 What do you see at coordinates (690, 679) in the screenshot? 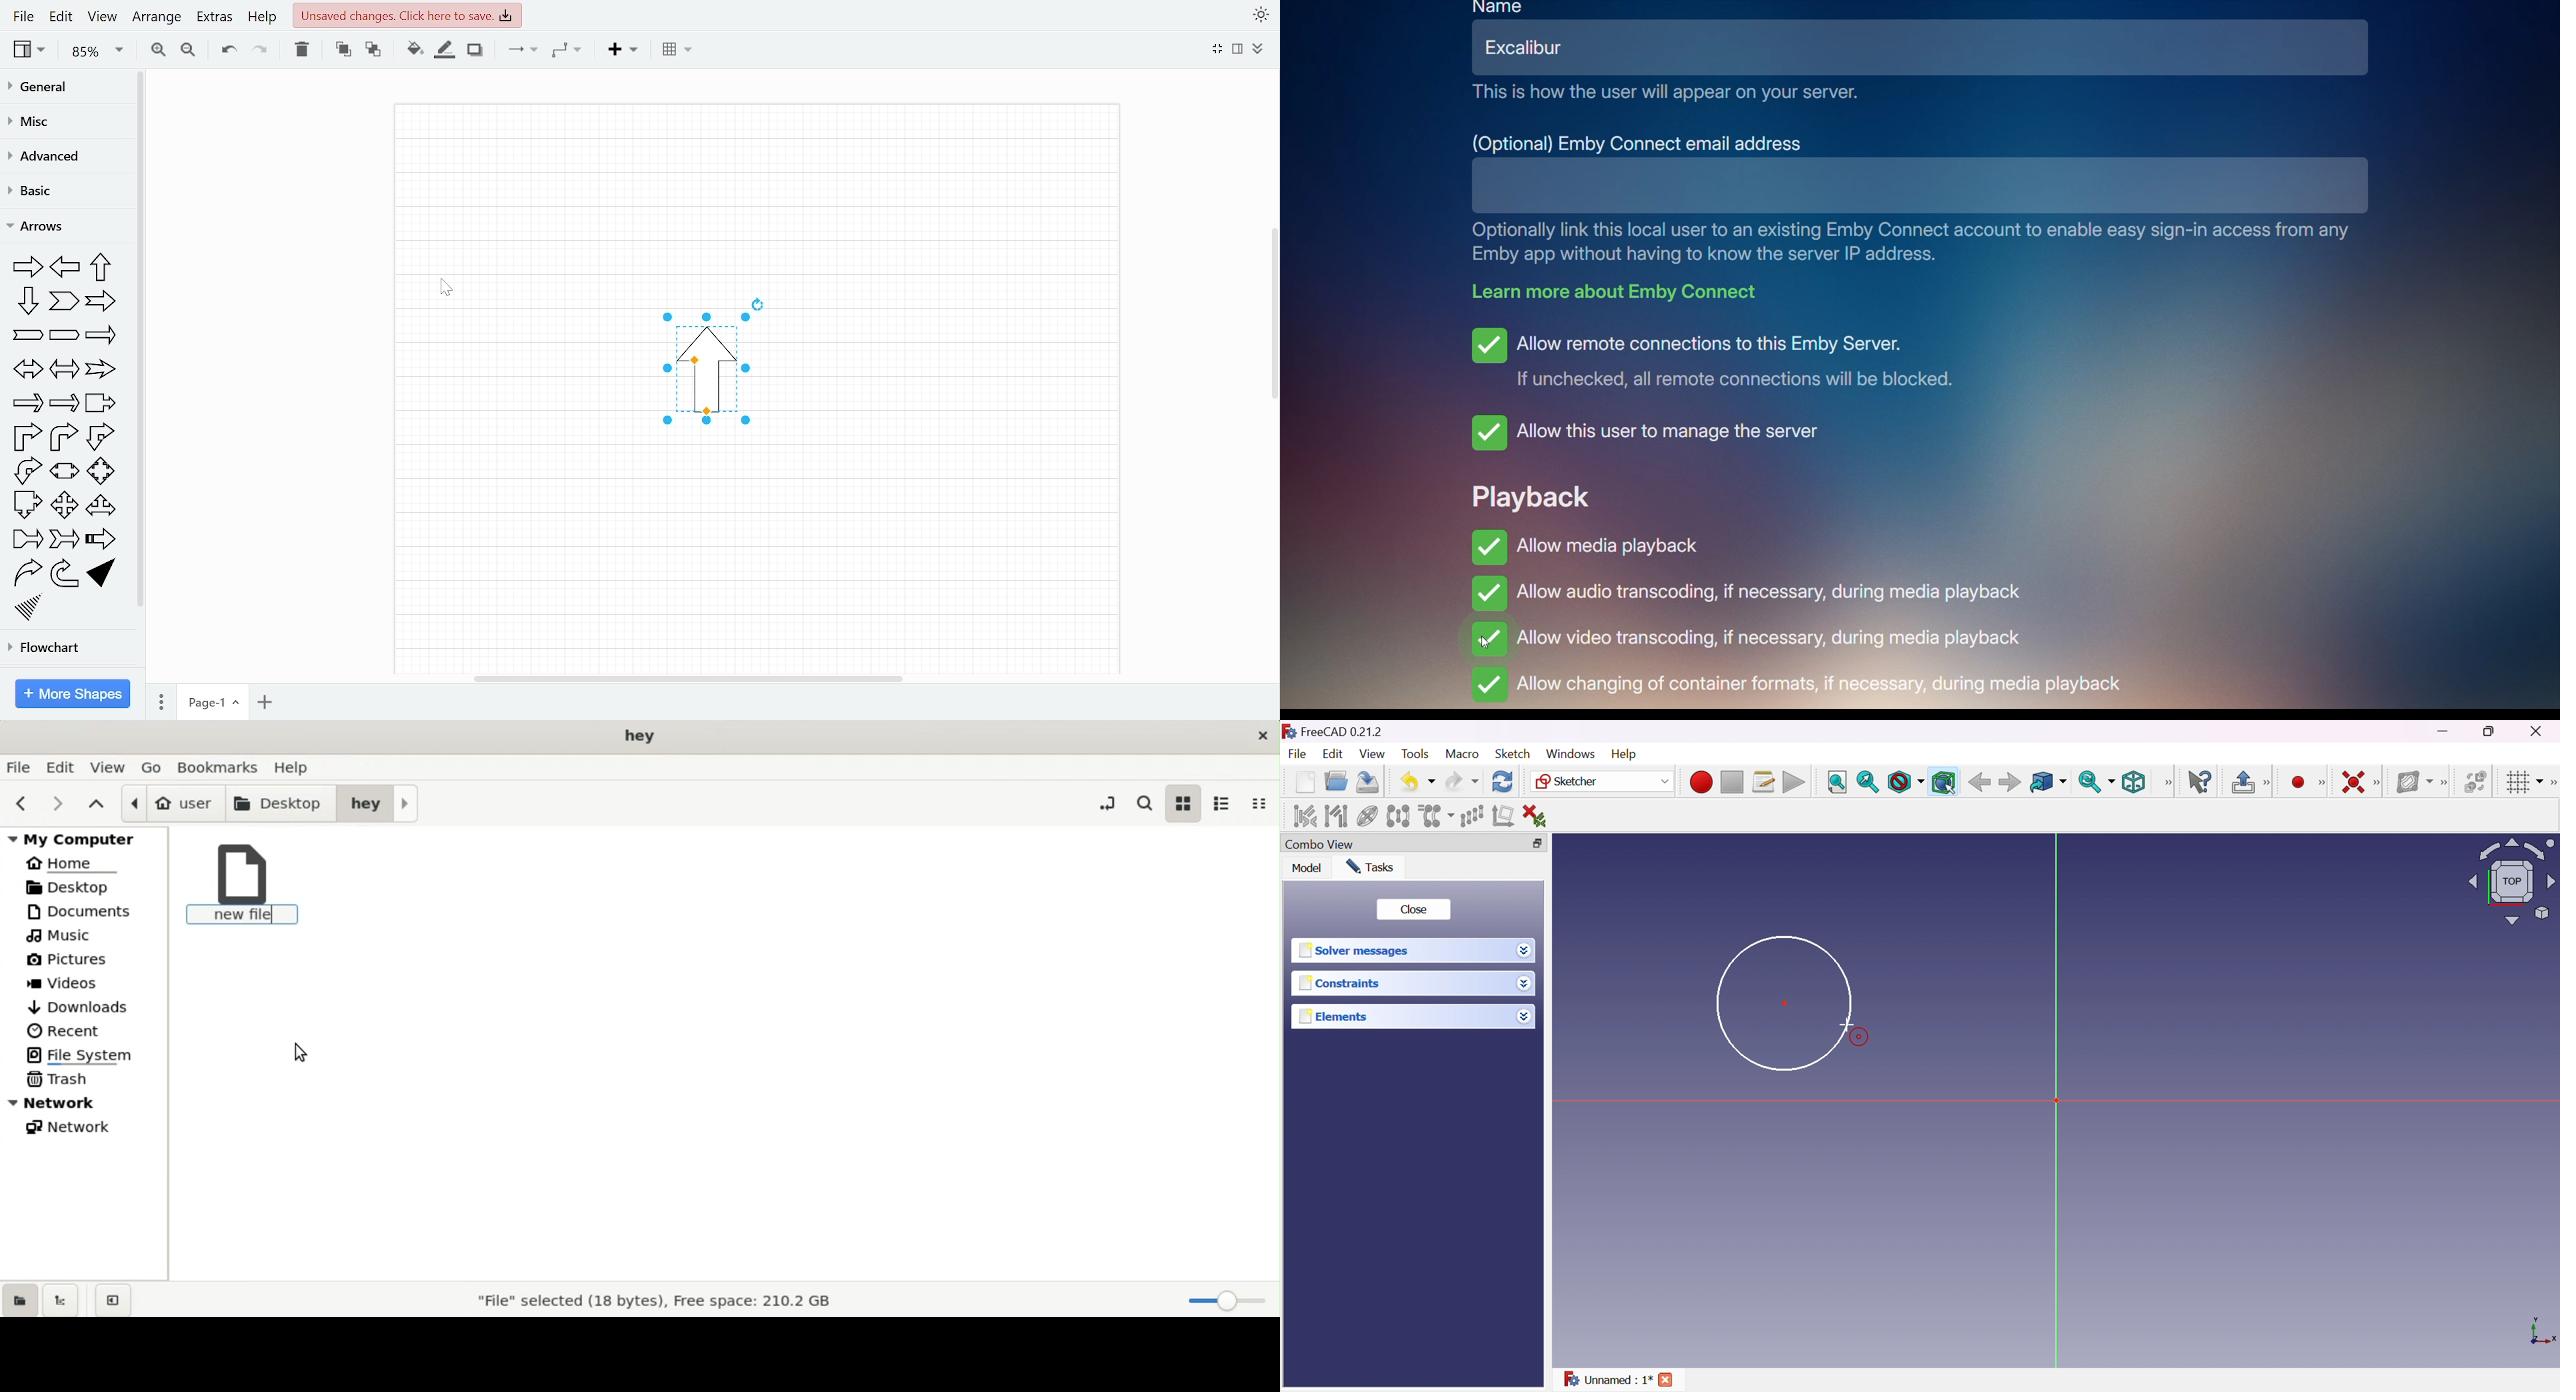
I see `Horizontal scrollbar` at bounding box center [690, 679].